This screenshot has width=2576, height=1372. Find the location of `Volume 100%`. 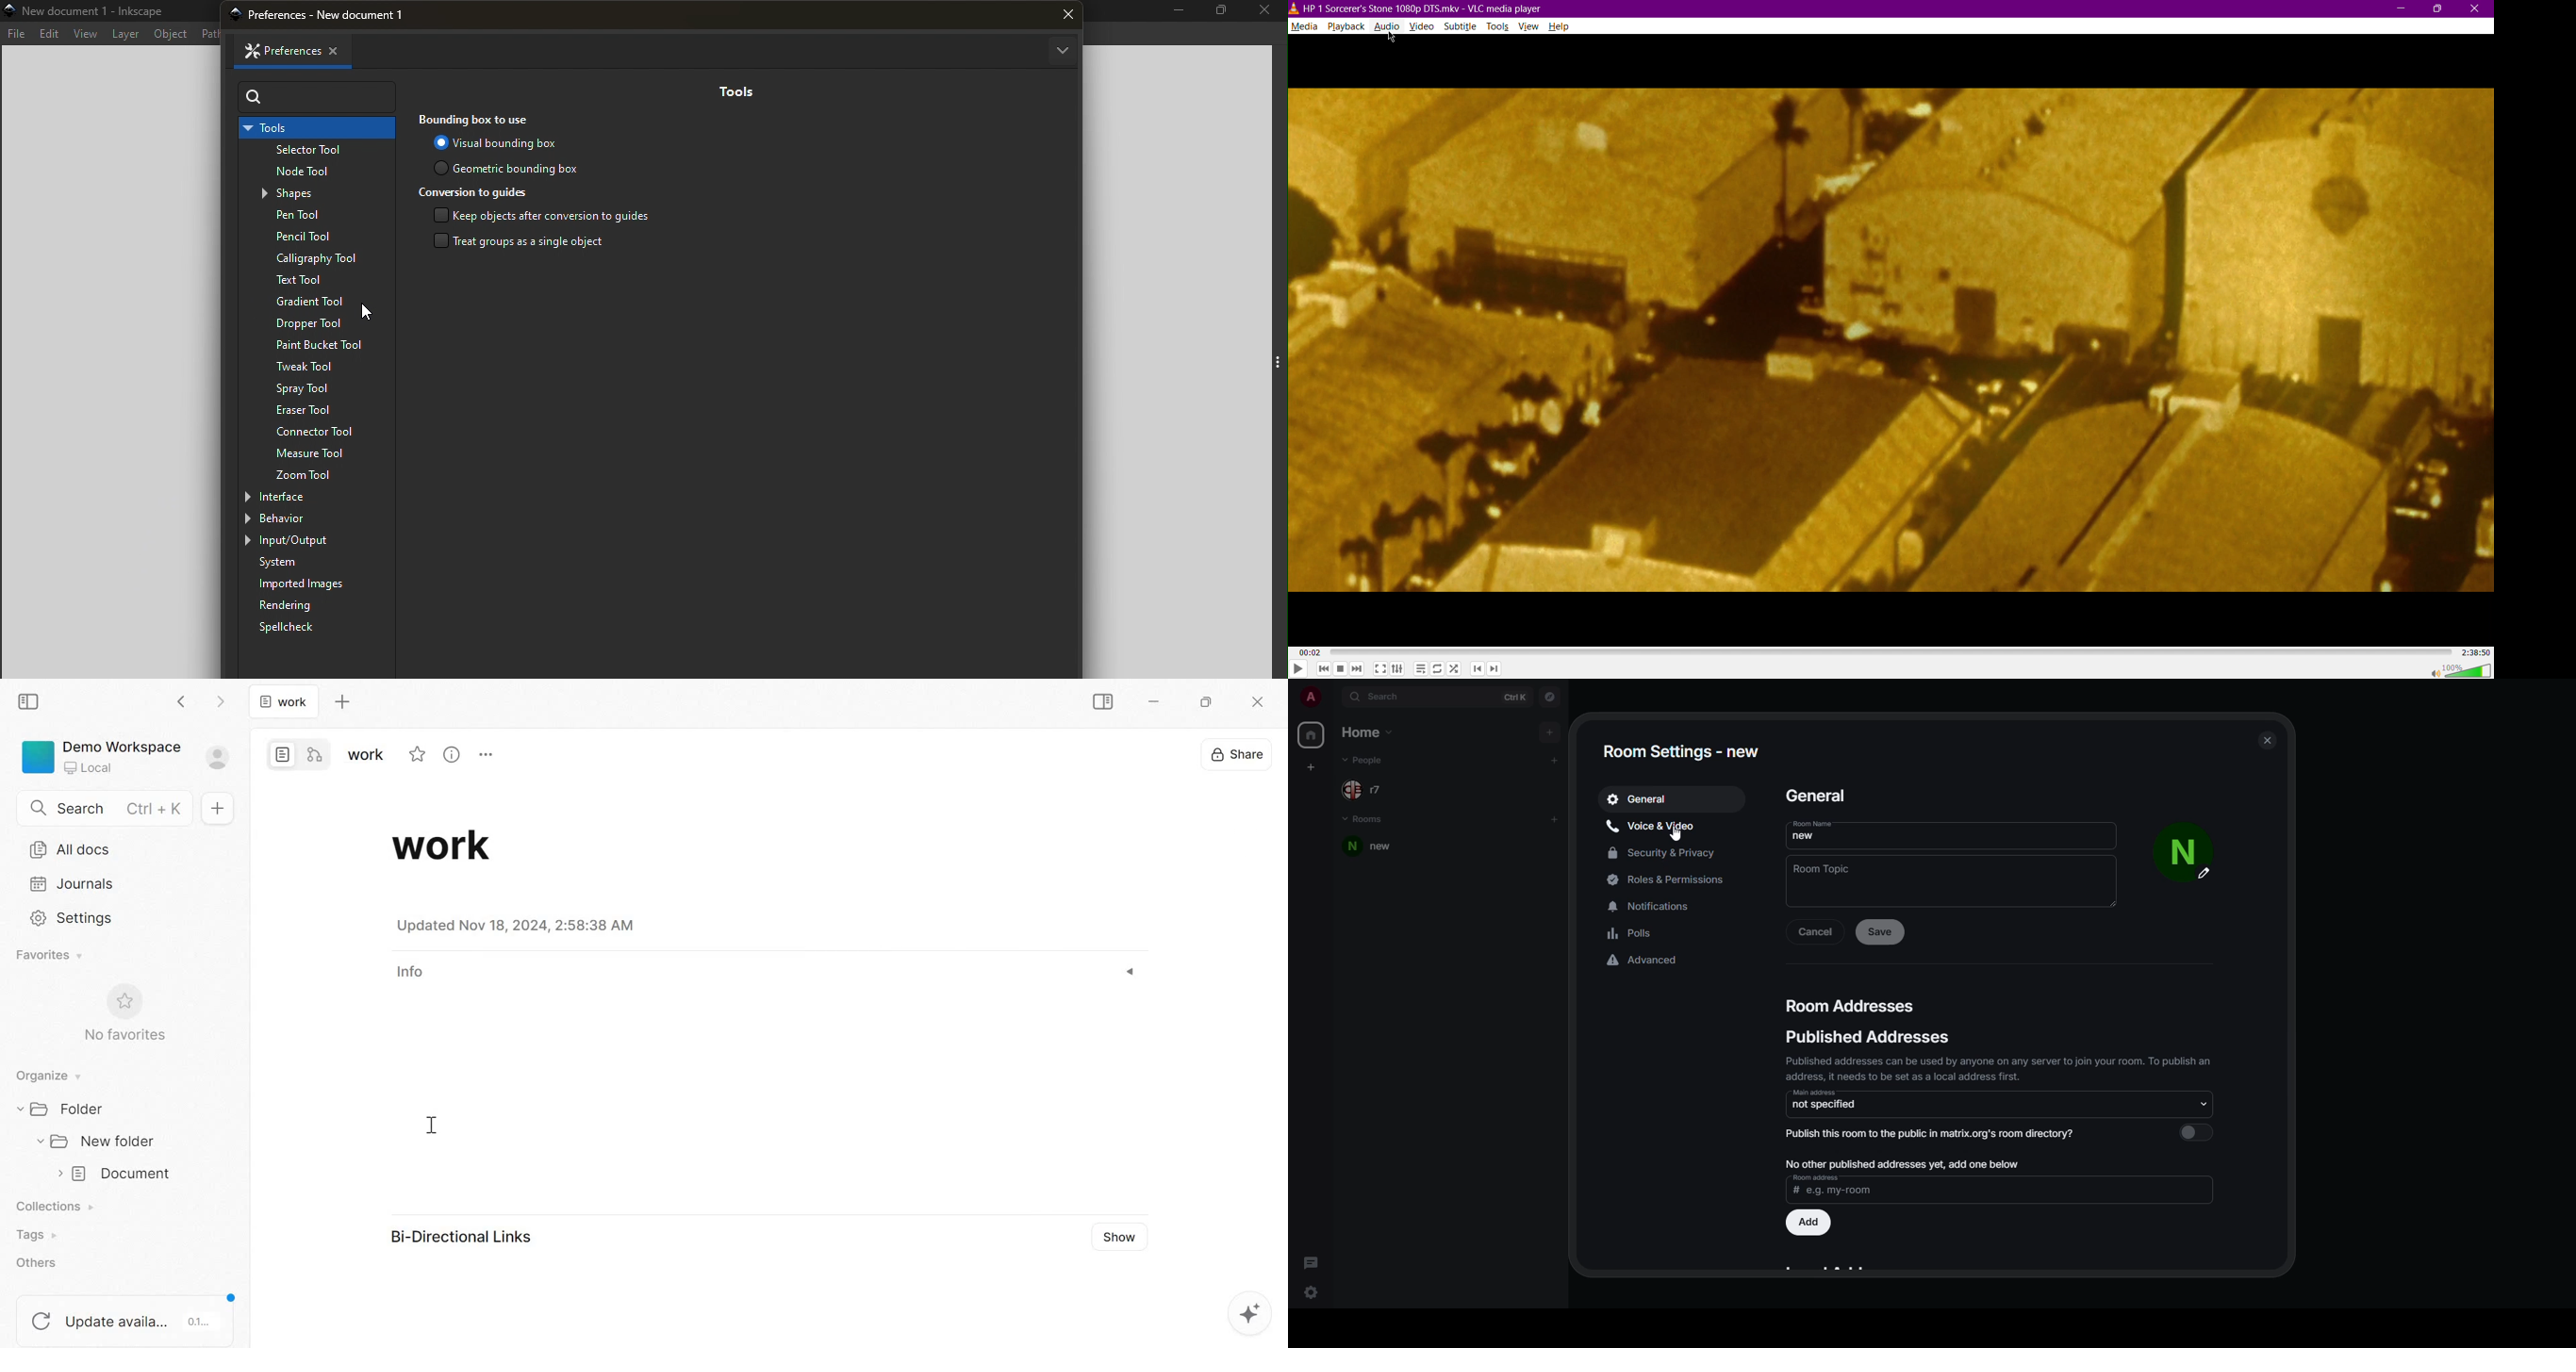

Volume 100% is located at coordinates (2456, 669).